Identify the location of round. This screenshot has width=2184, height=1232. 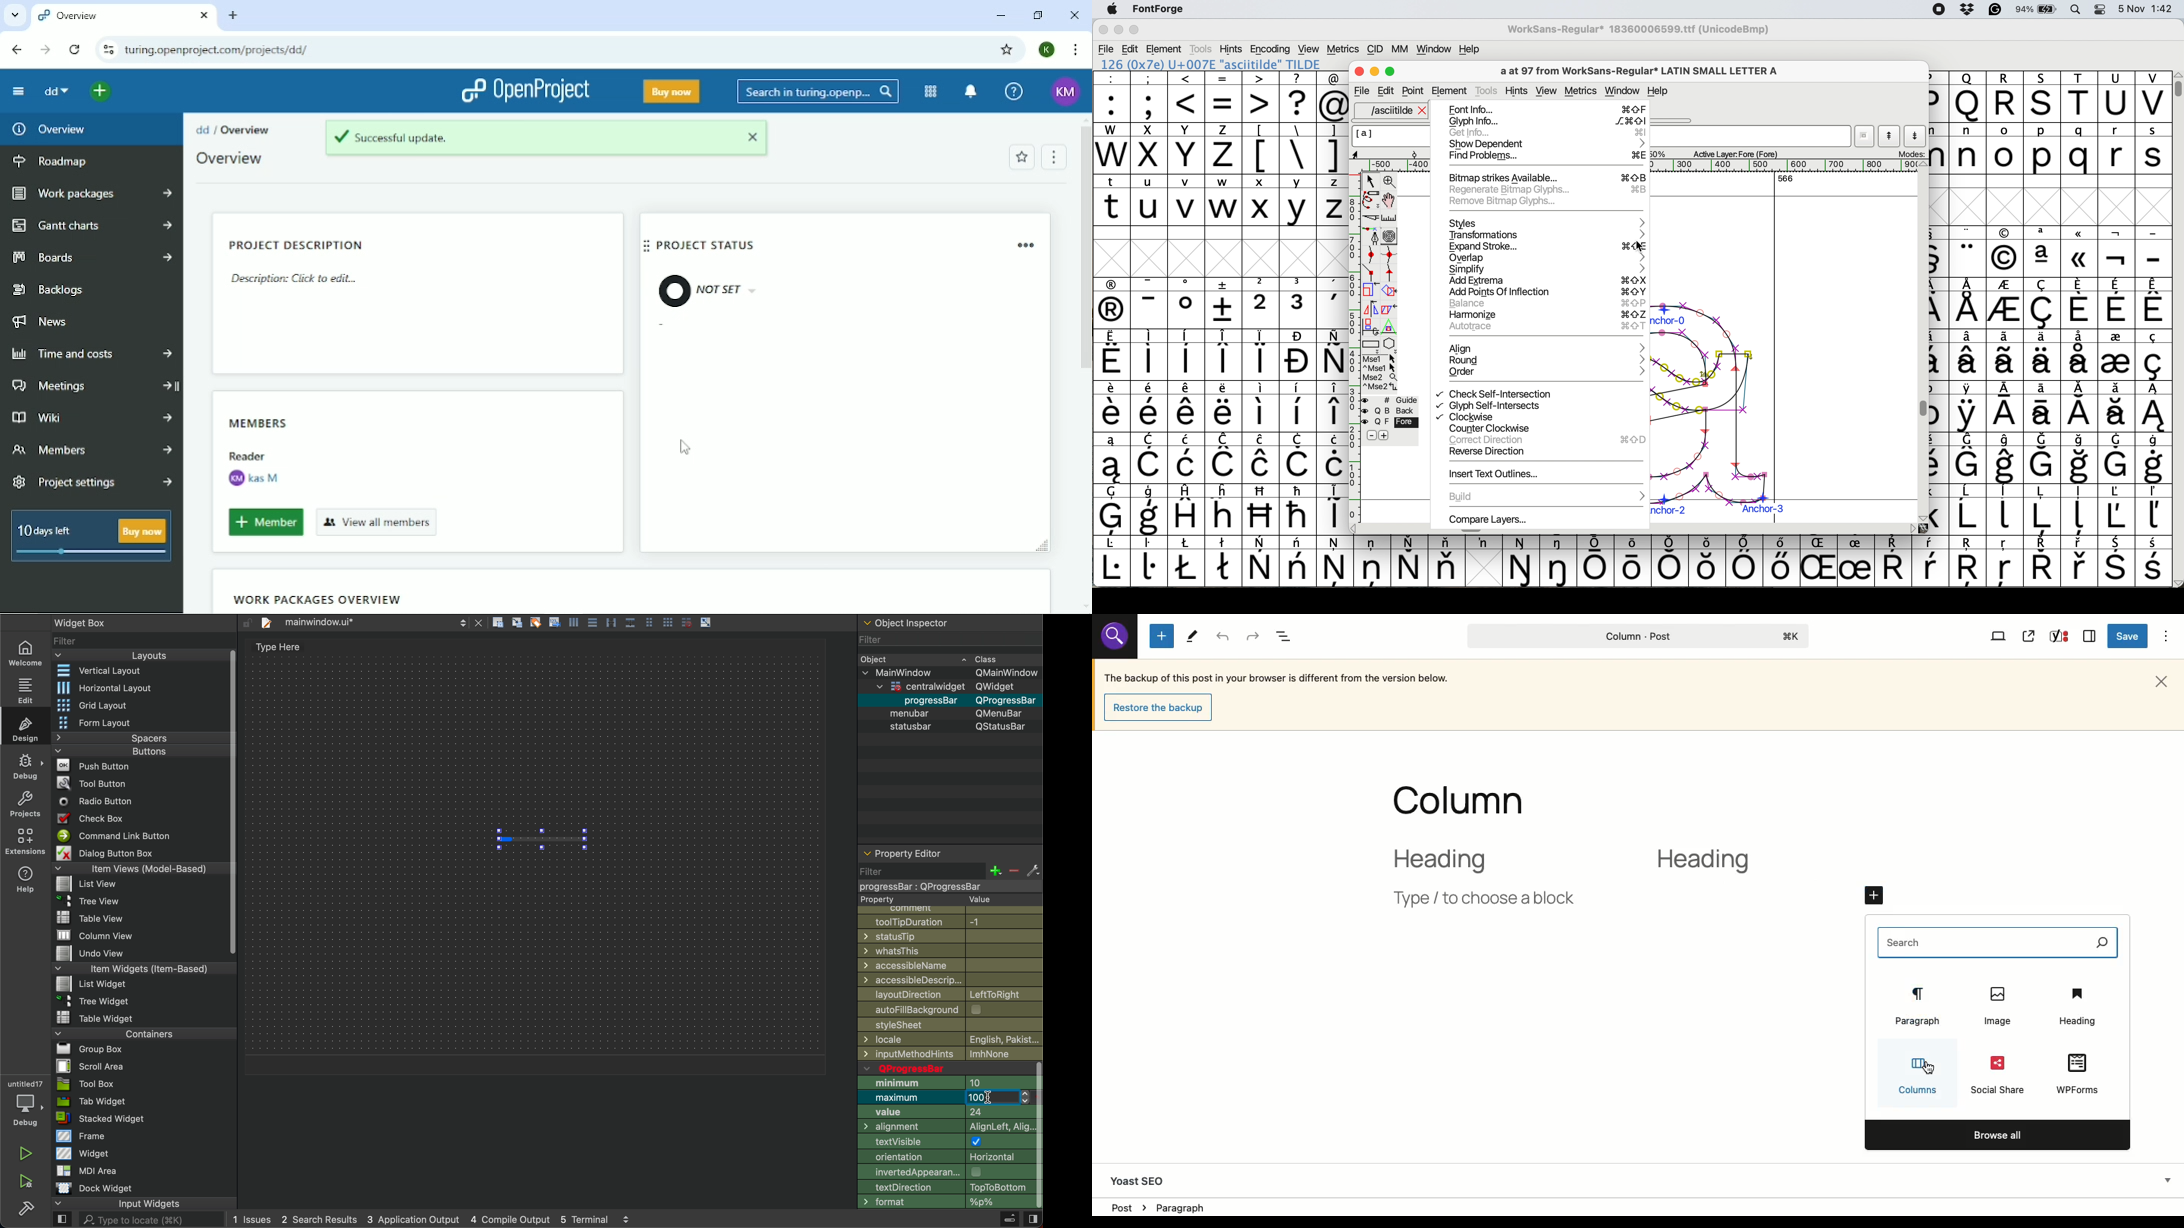
(1547, 360).